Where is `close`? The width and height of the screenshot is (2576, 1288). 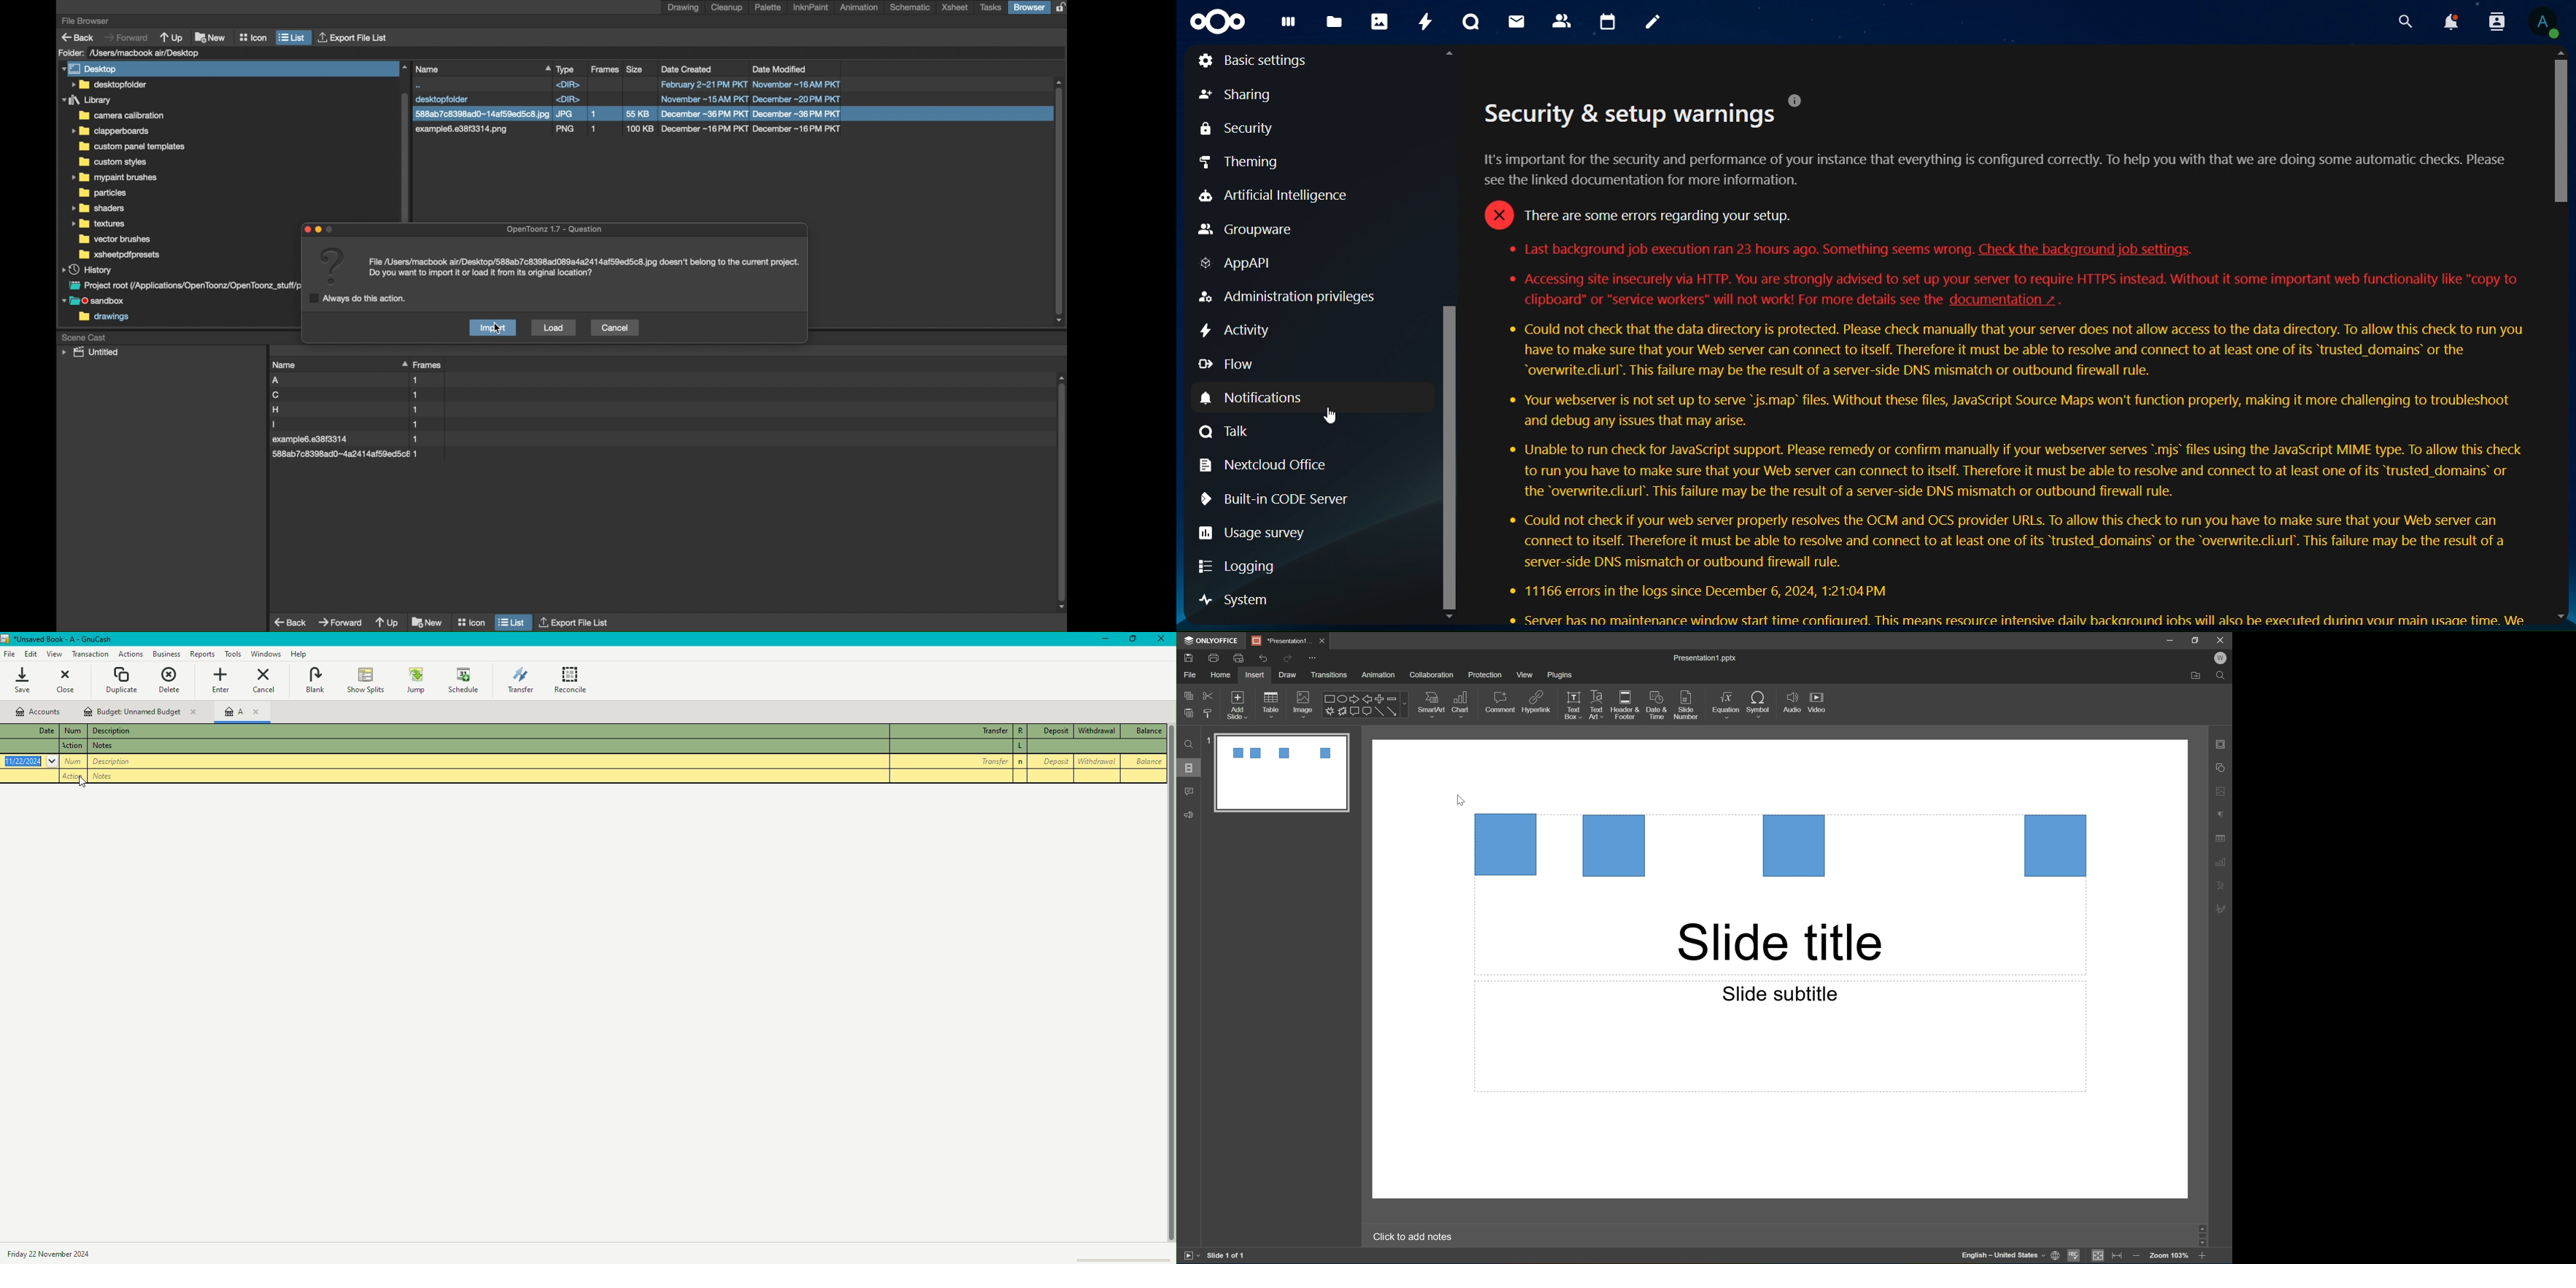 close is located at coordinates (2221, 639).